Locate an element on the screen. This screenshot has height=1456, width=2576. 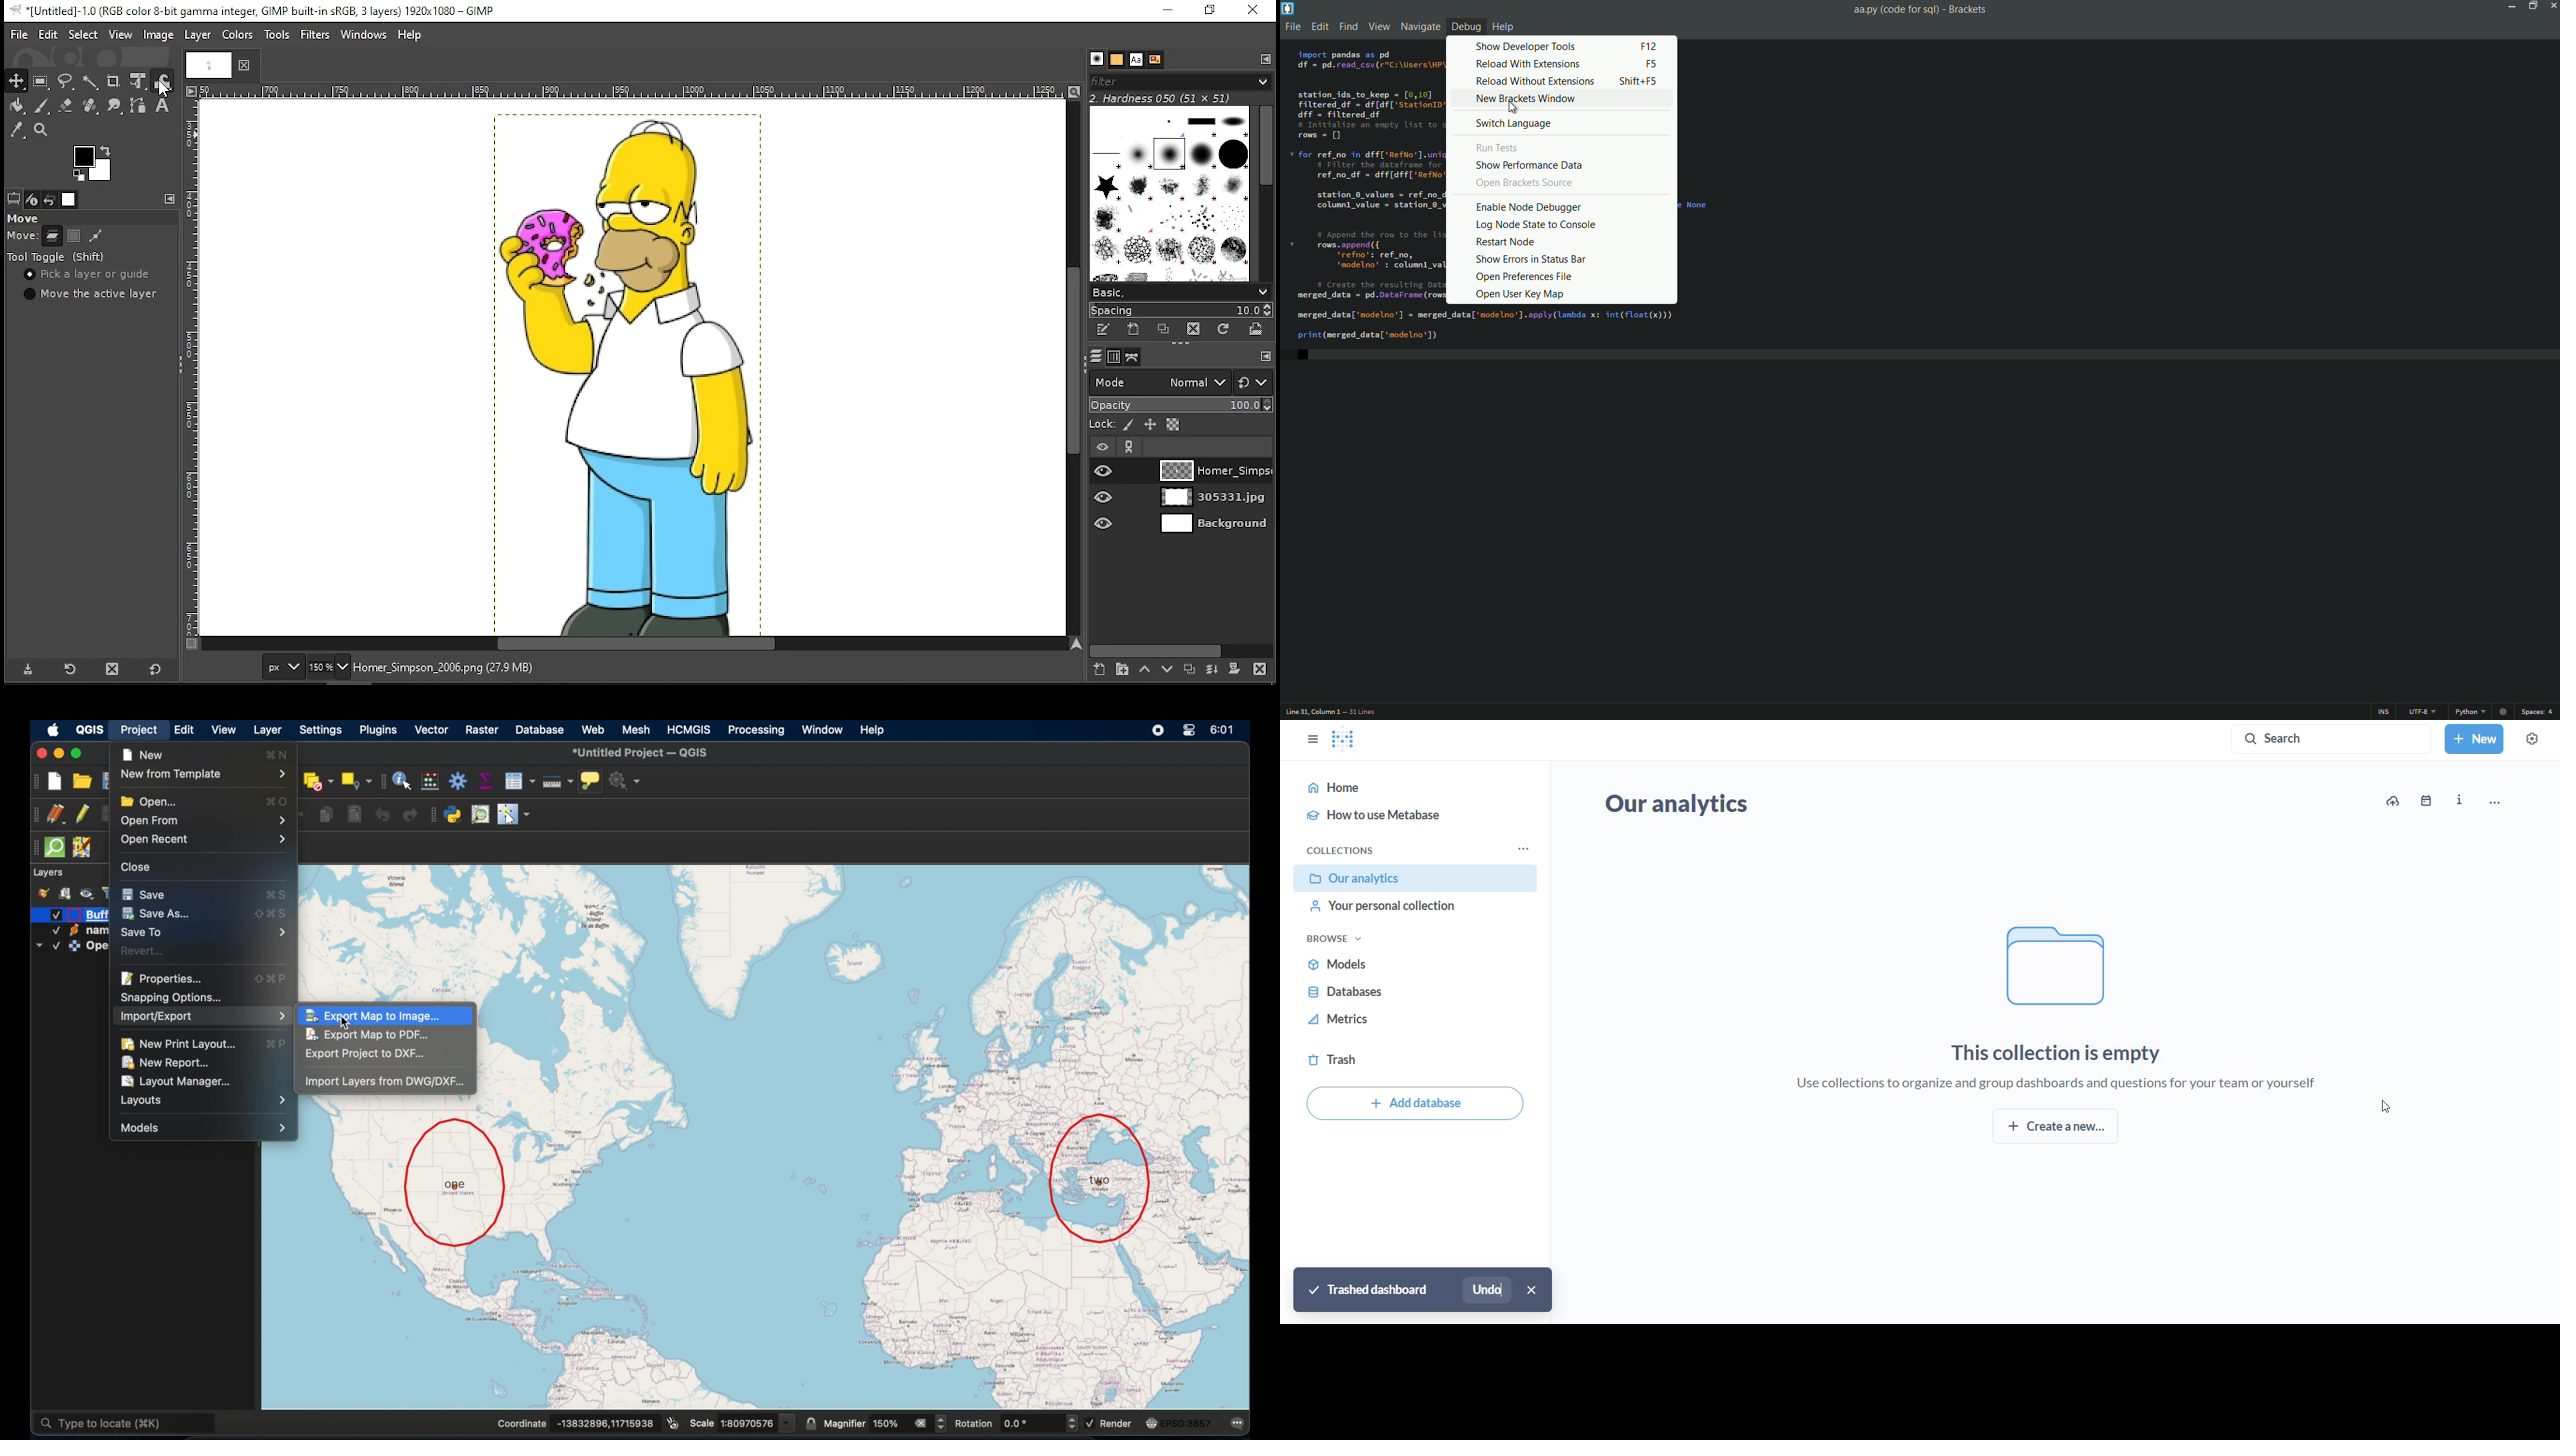
import/export menu is located at coordinates (203, 1017).